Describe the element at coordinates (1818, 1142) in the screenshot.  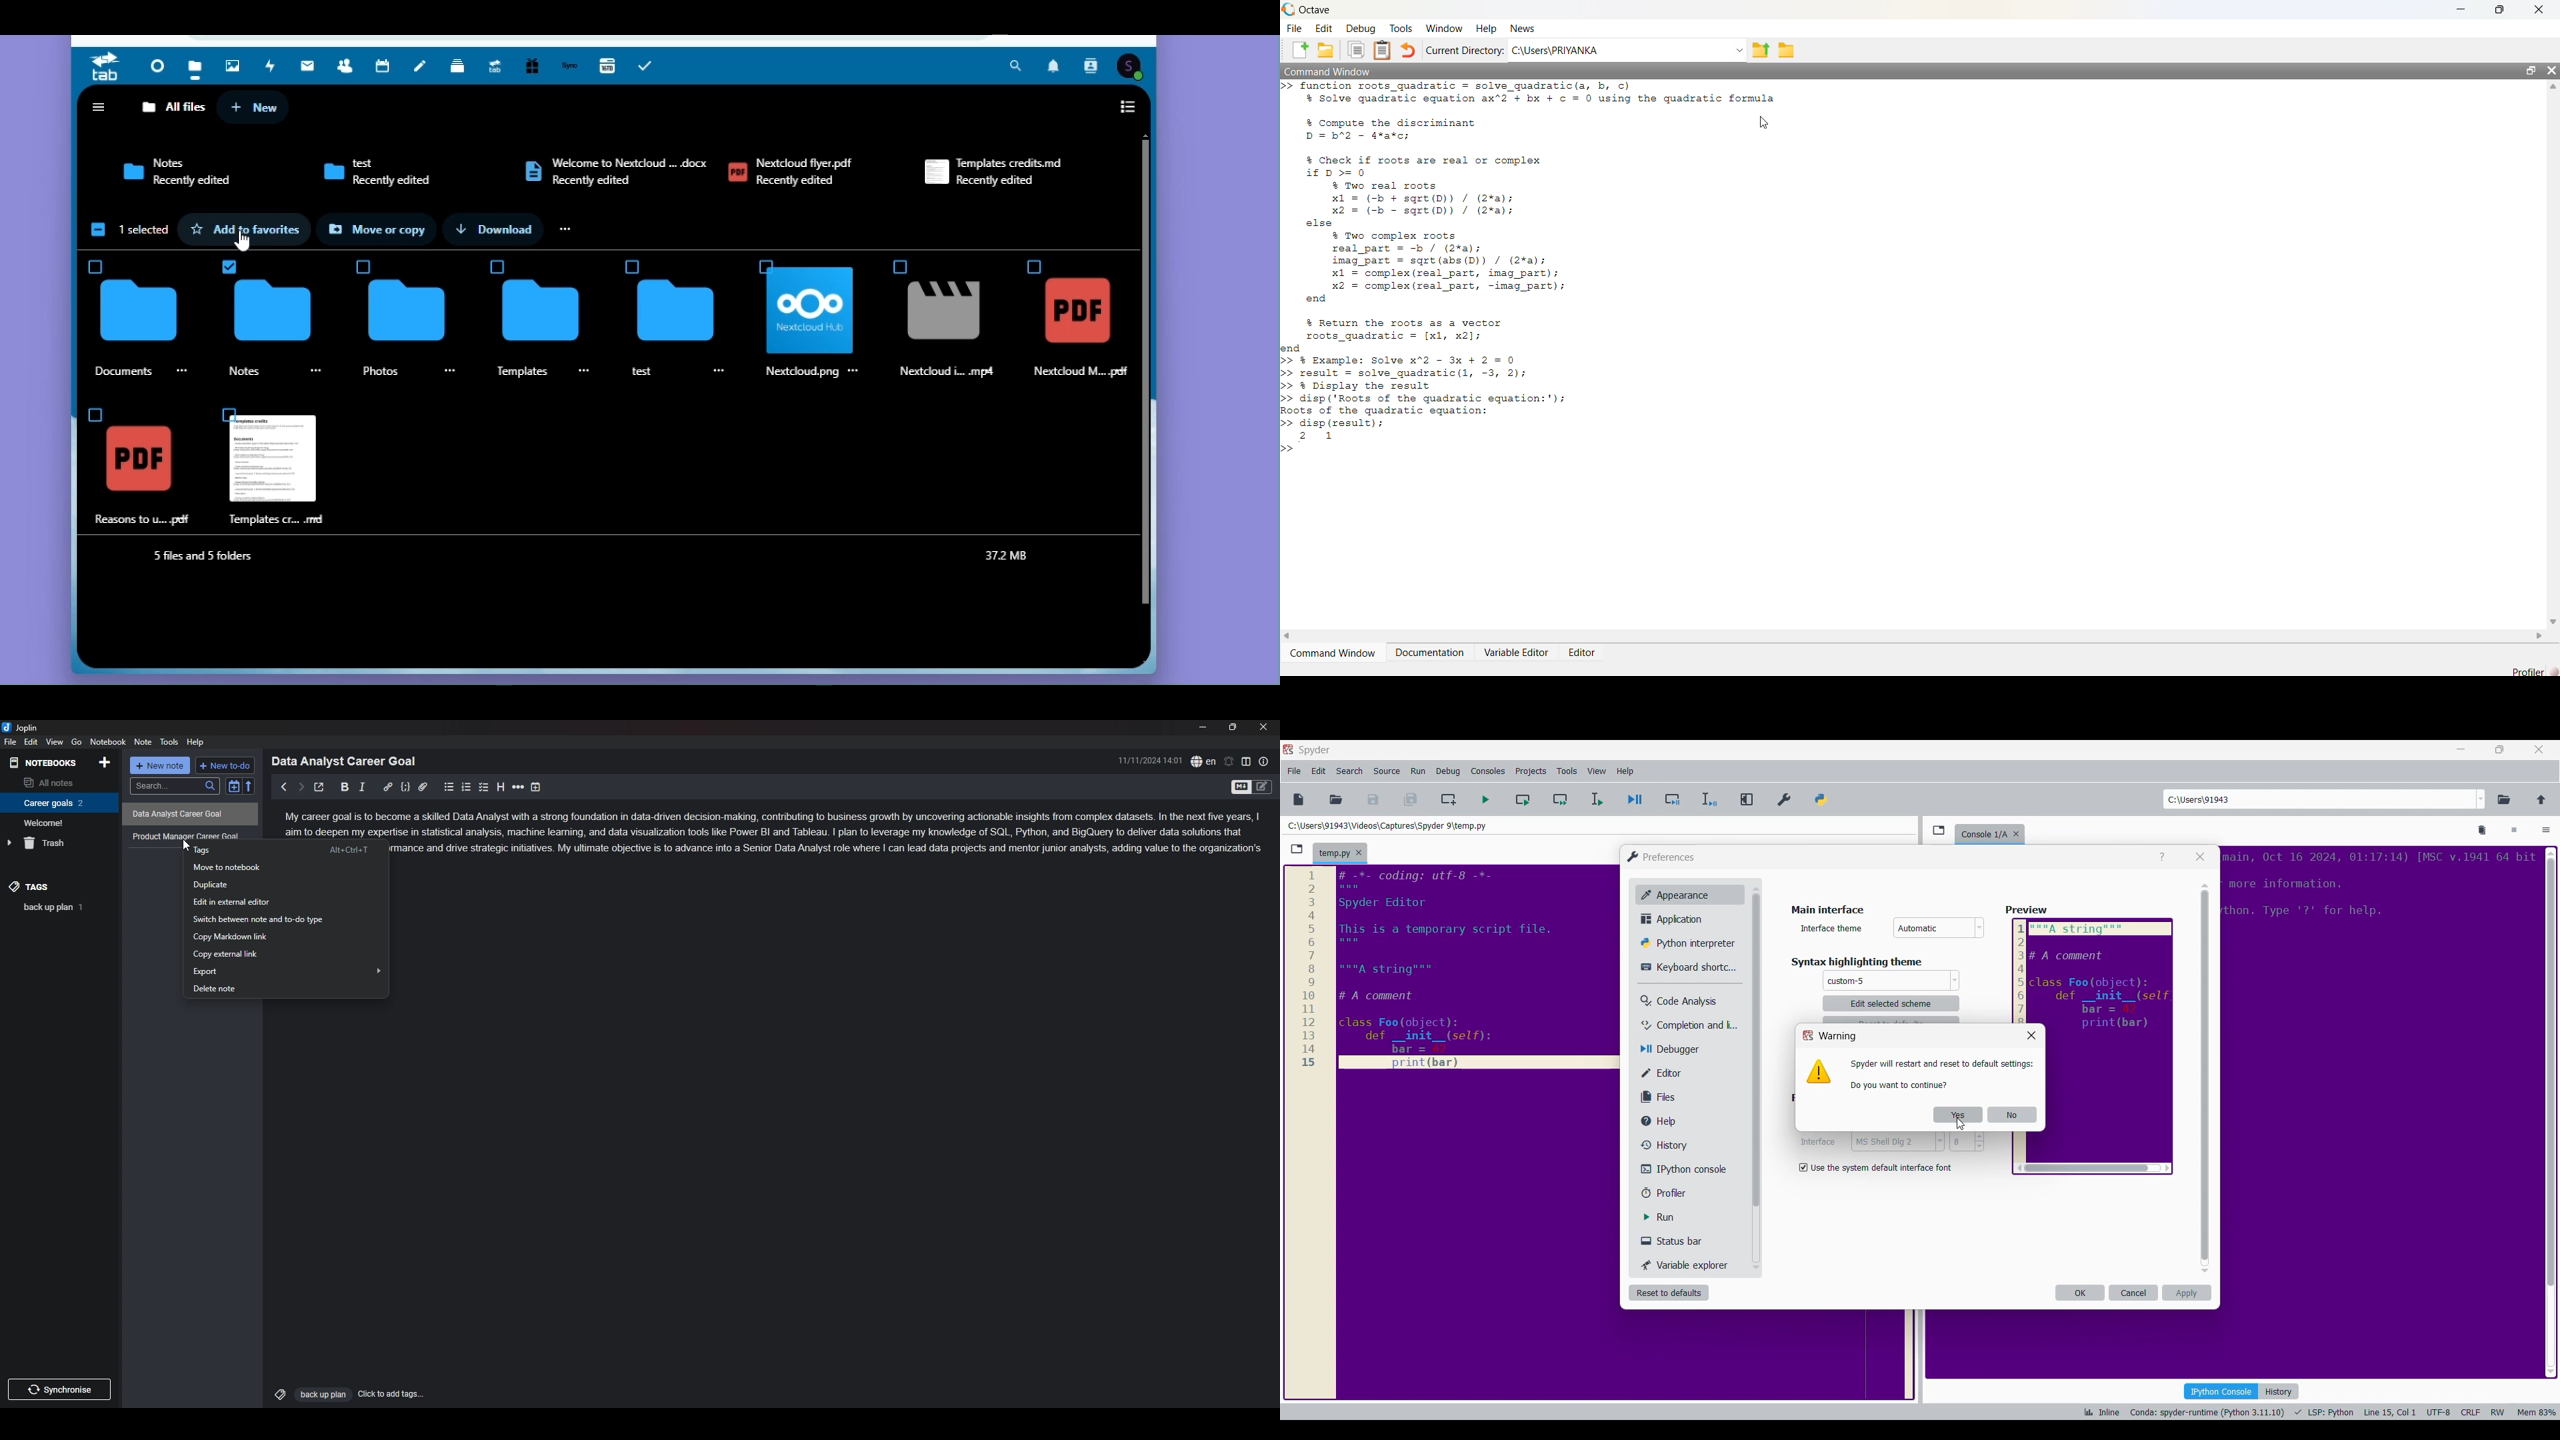
I see `Indiactes interface settings` at that location.